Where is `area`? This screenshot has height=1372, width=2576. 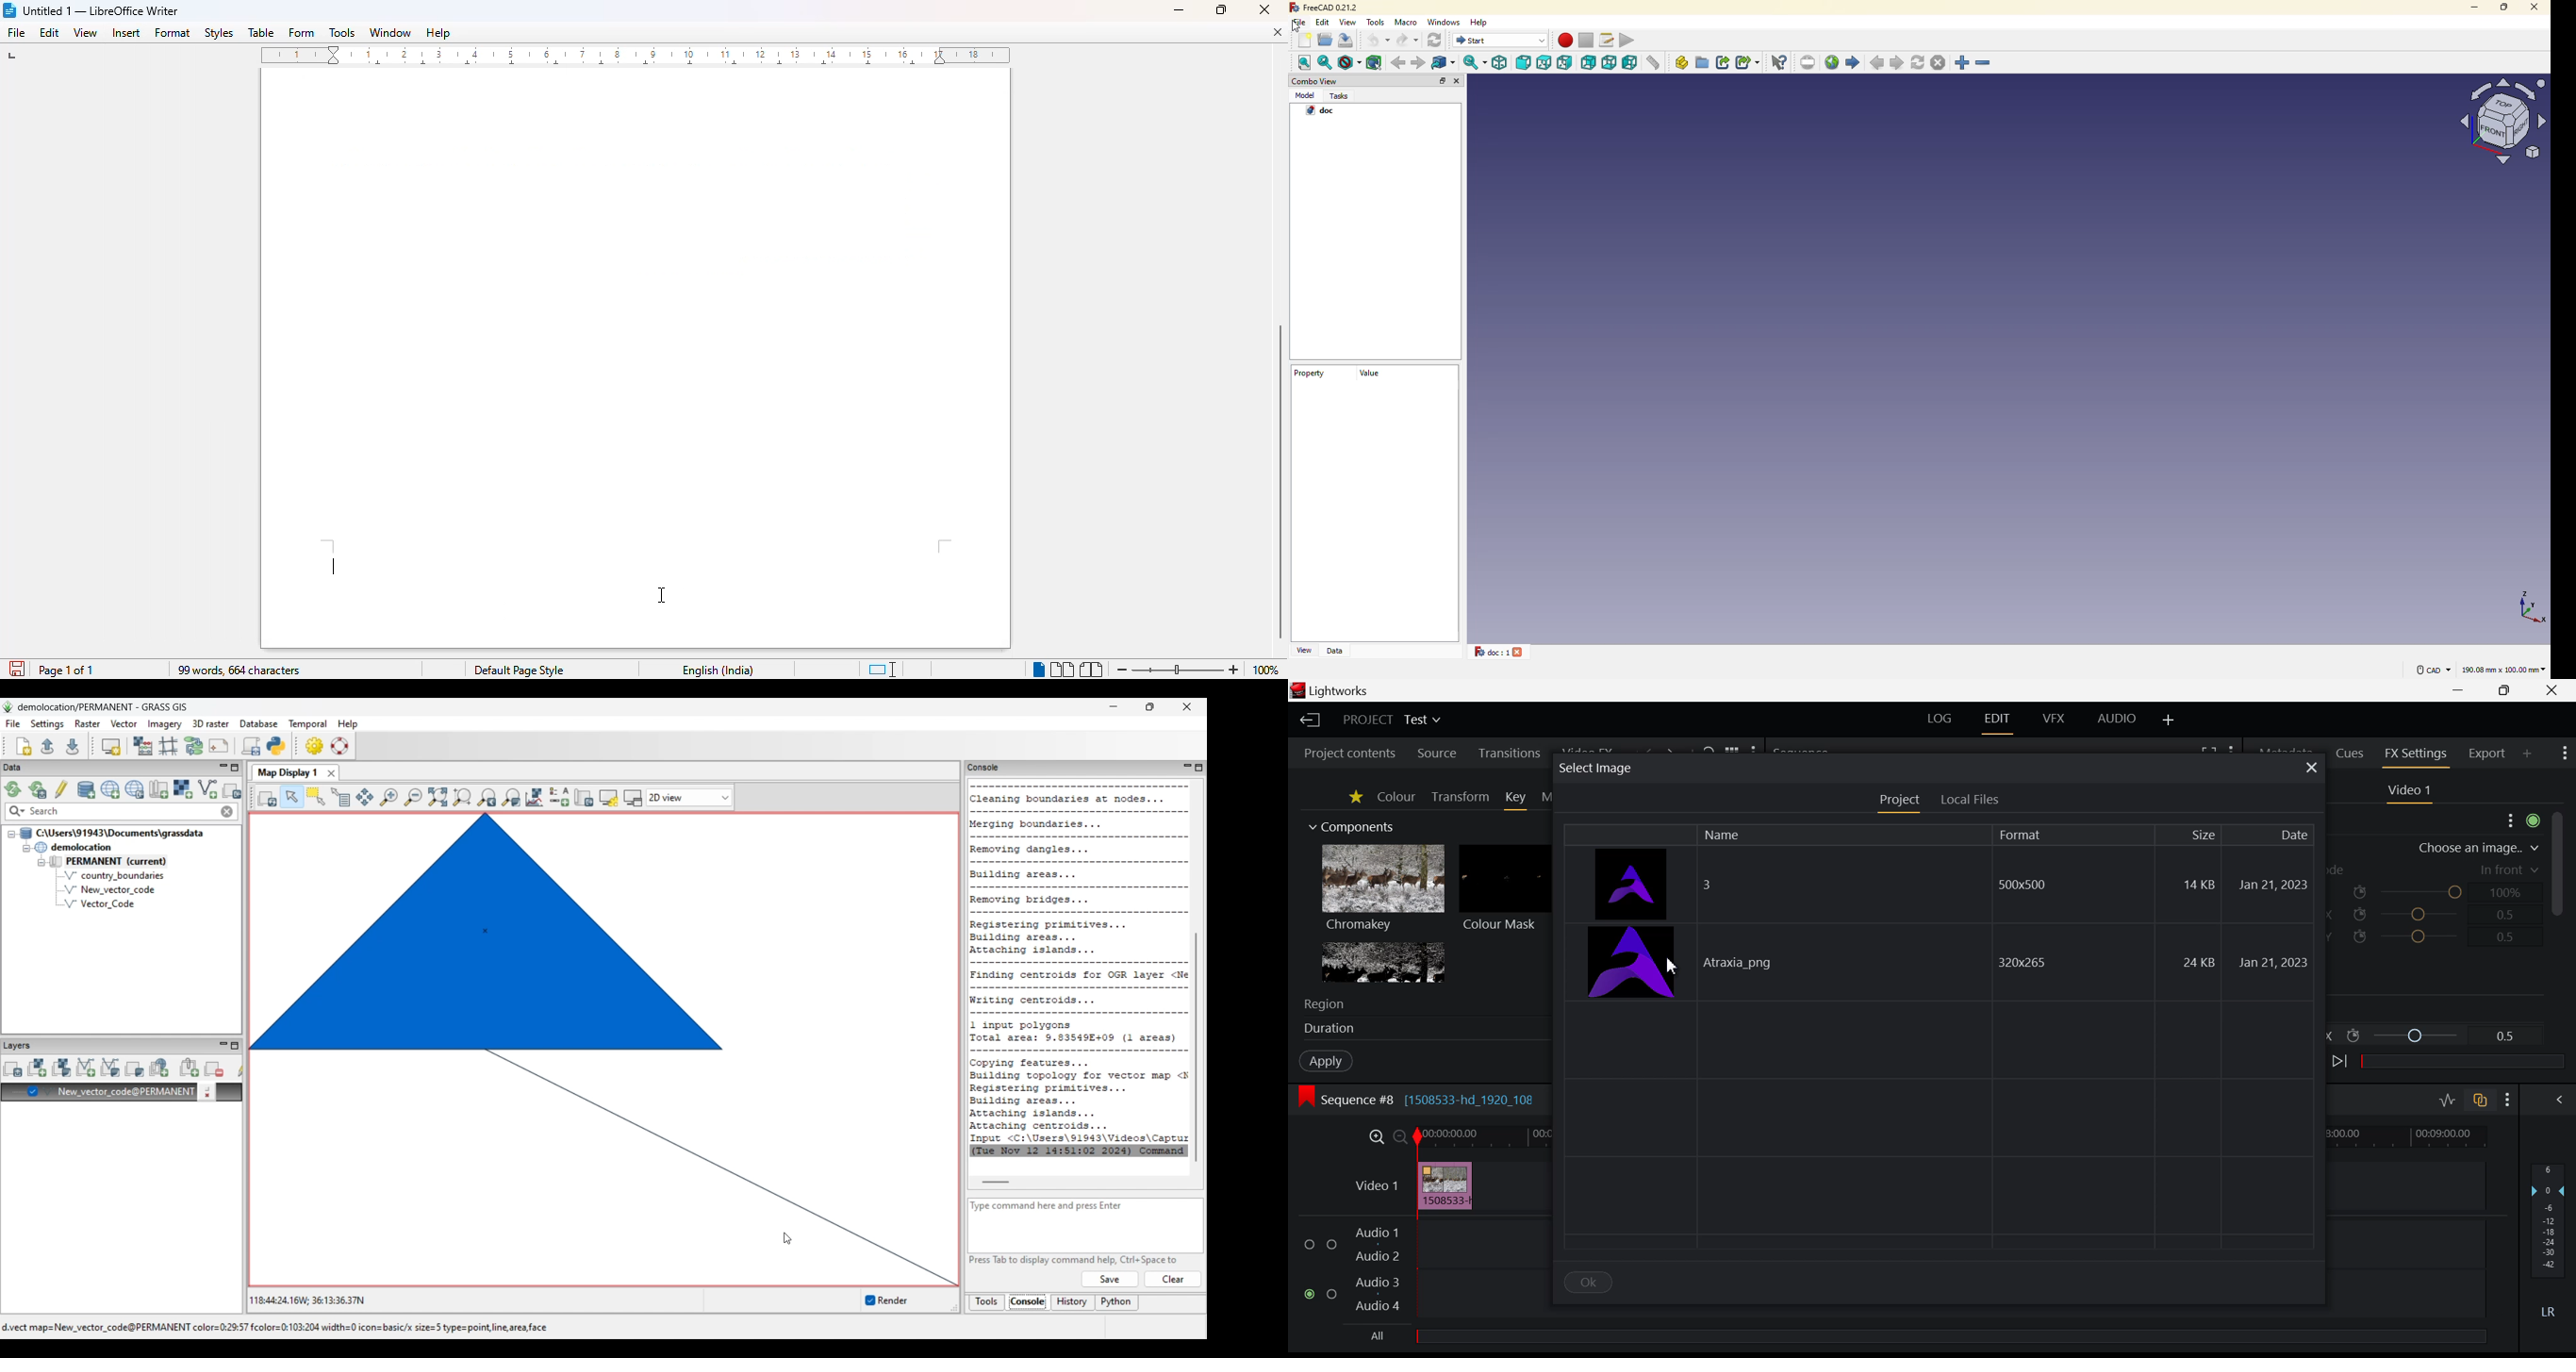 area is located at coordinates (2504, 670).